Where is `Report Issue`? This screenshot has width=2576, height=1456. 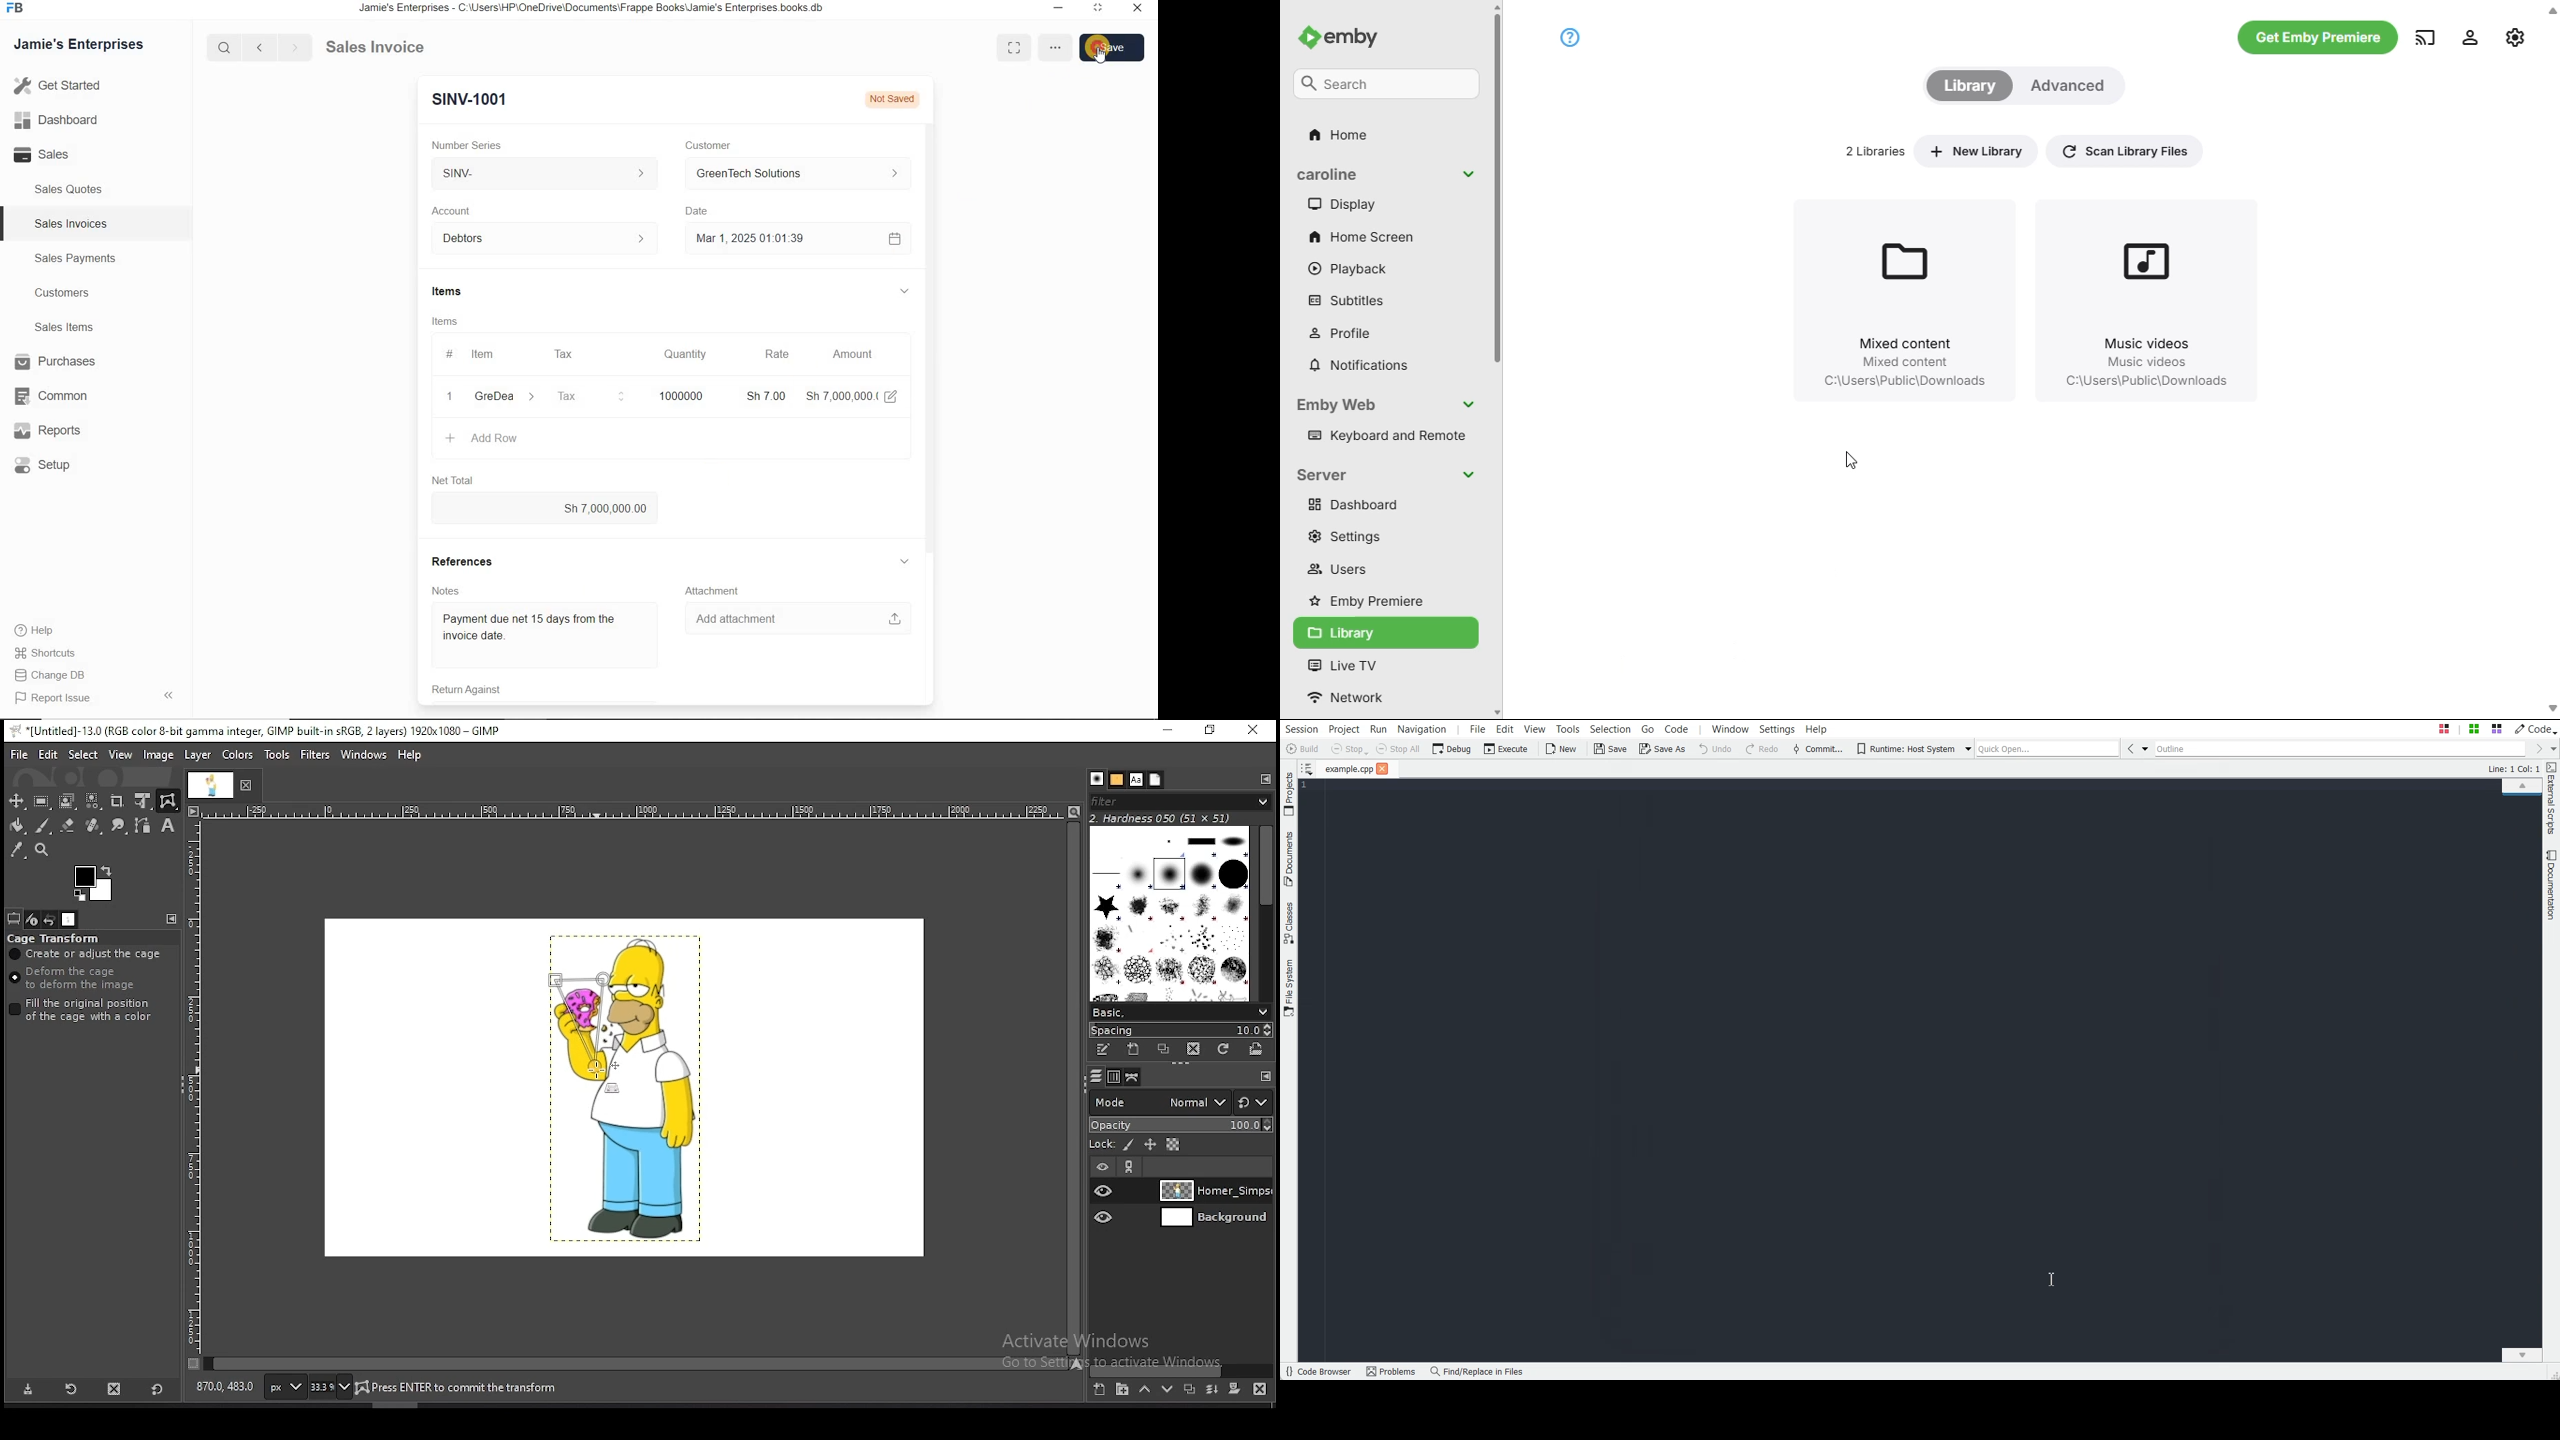
Report Issue is located at coordinates (52, 699).